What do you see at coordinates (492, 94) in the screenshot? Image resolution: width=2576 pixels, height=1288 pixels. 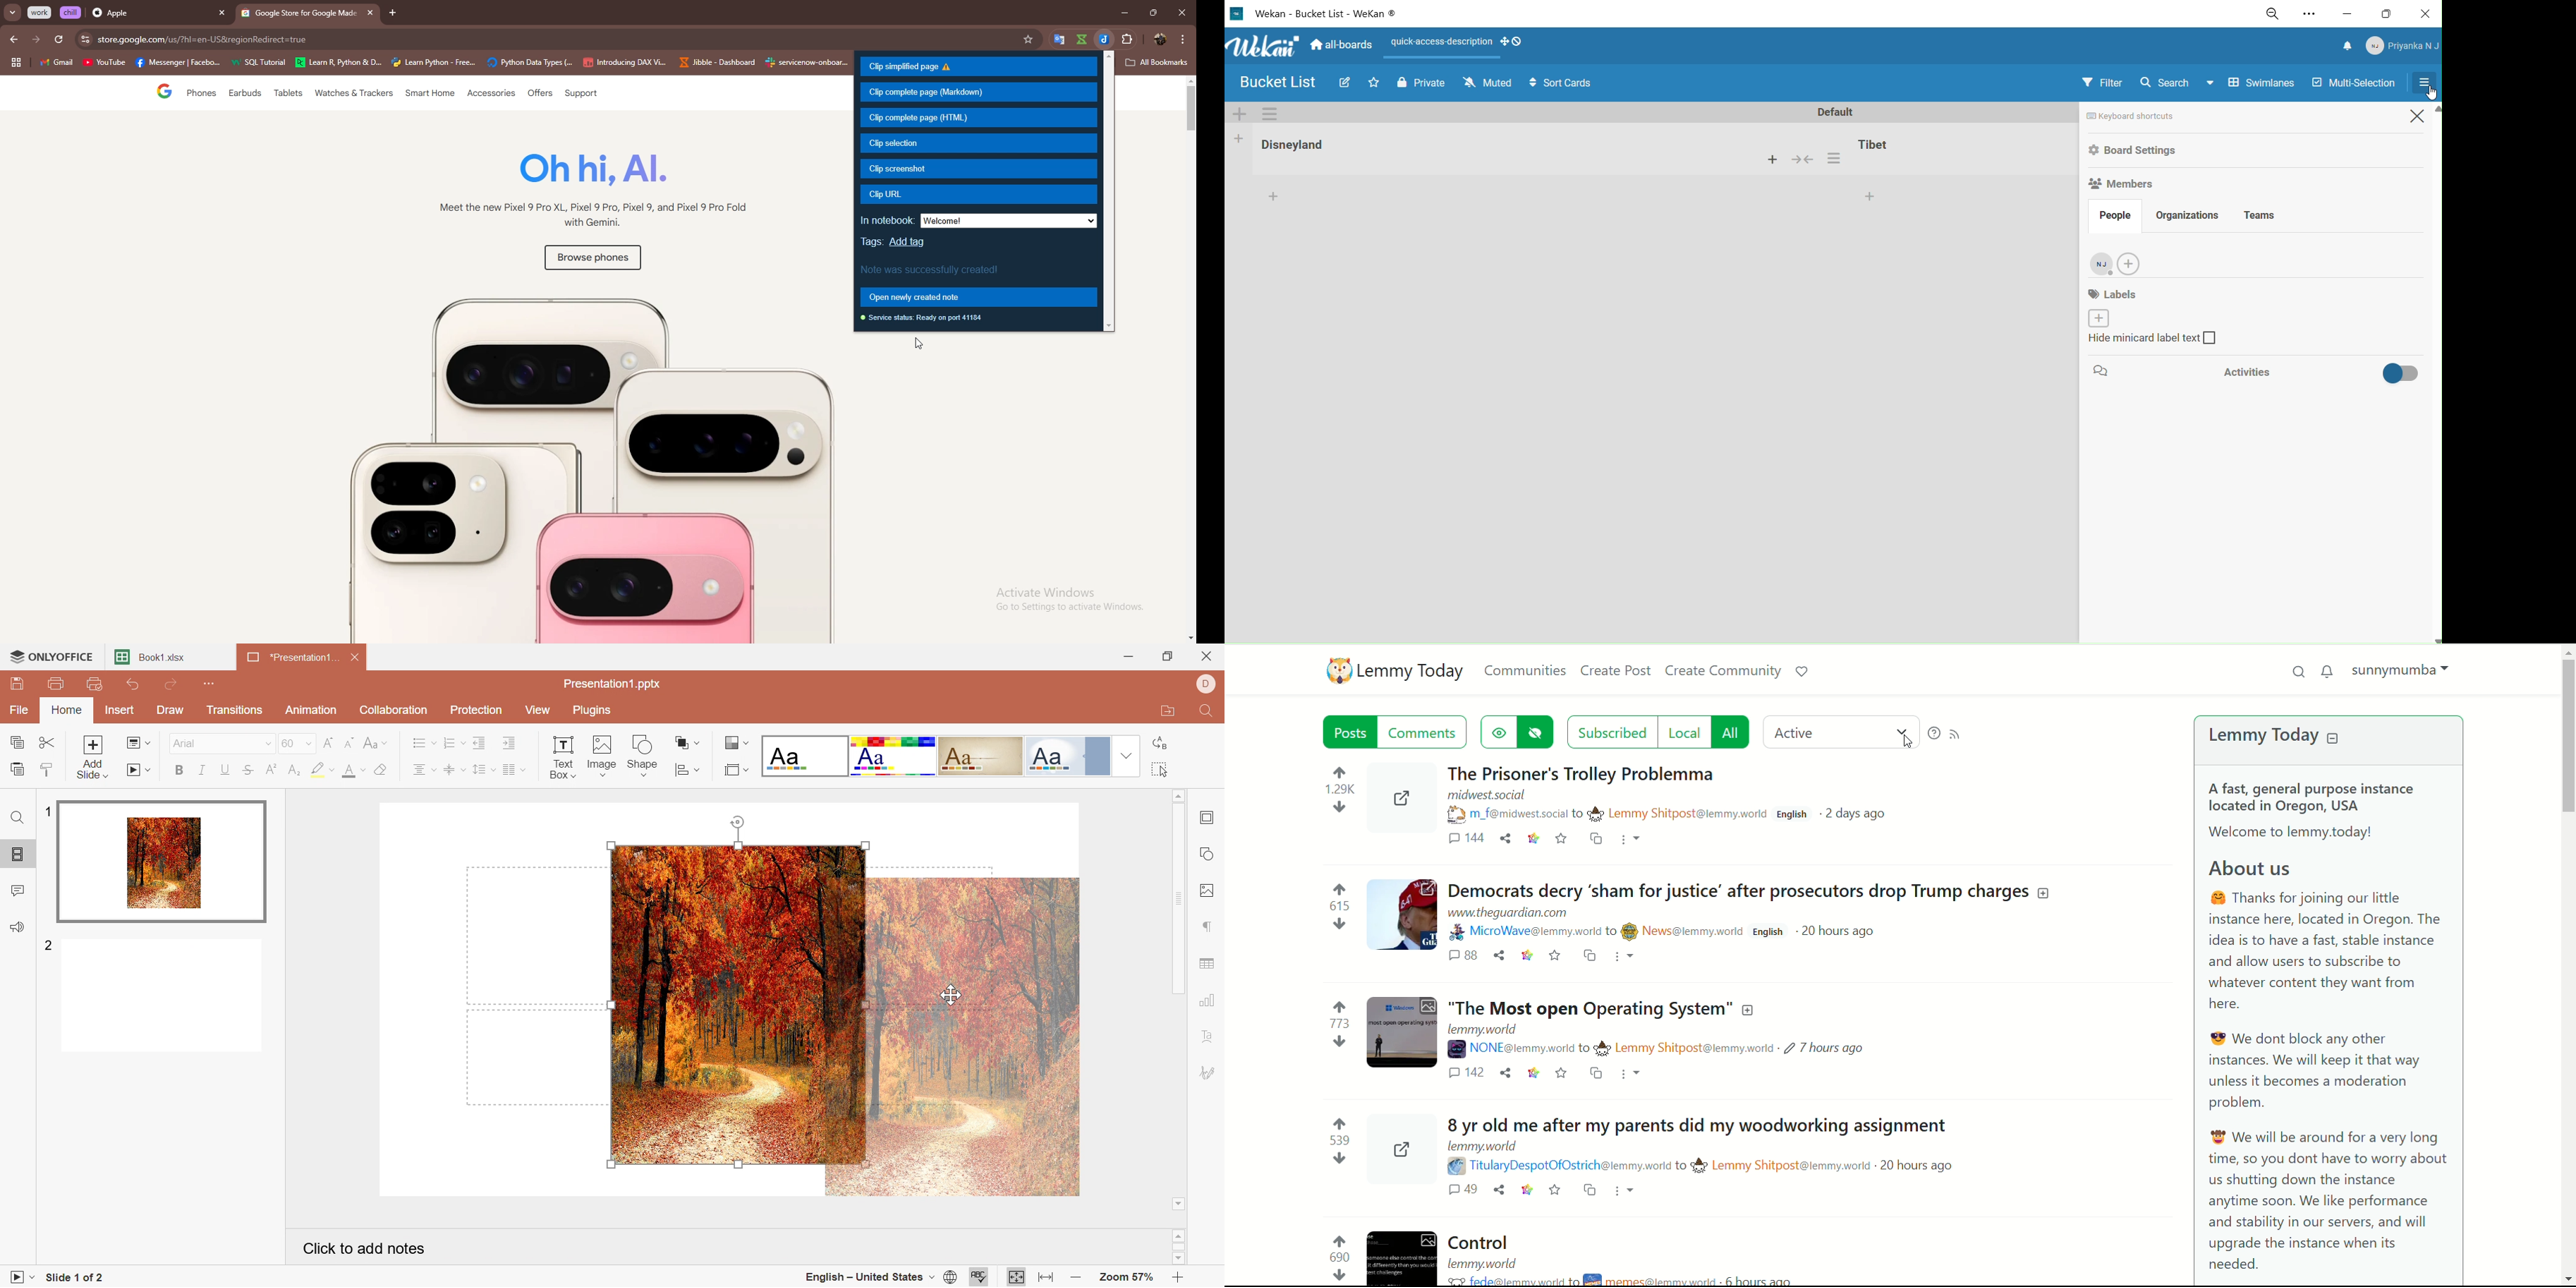 I see `Accessories` at bounding box center [492, 94].